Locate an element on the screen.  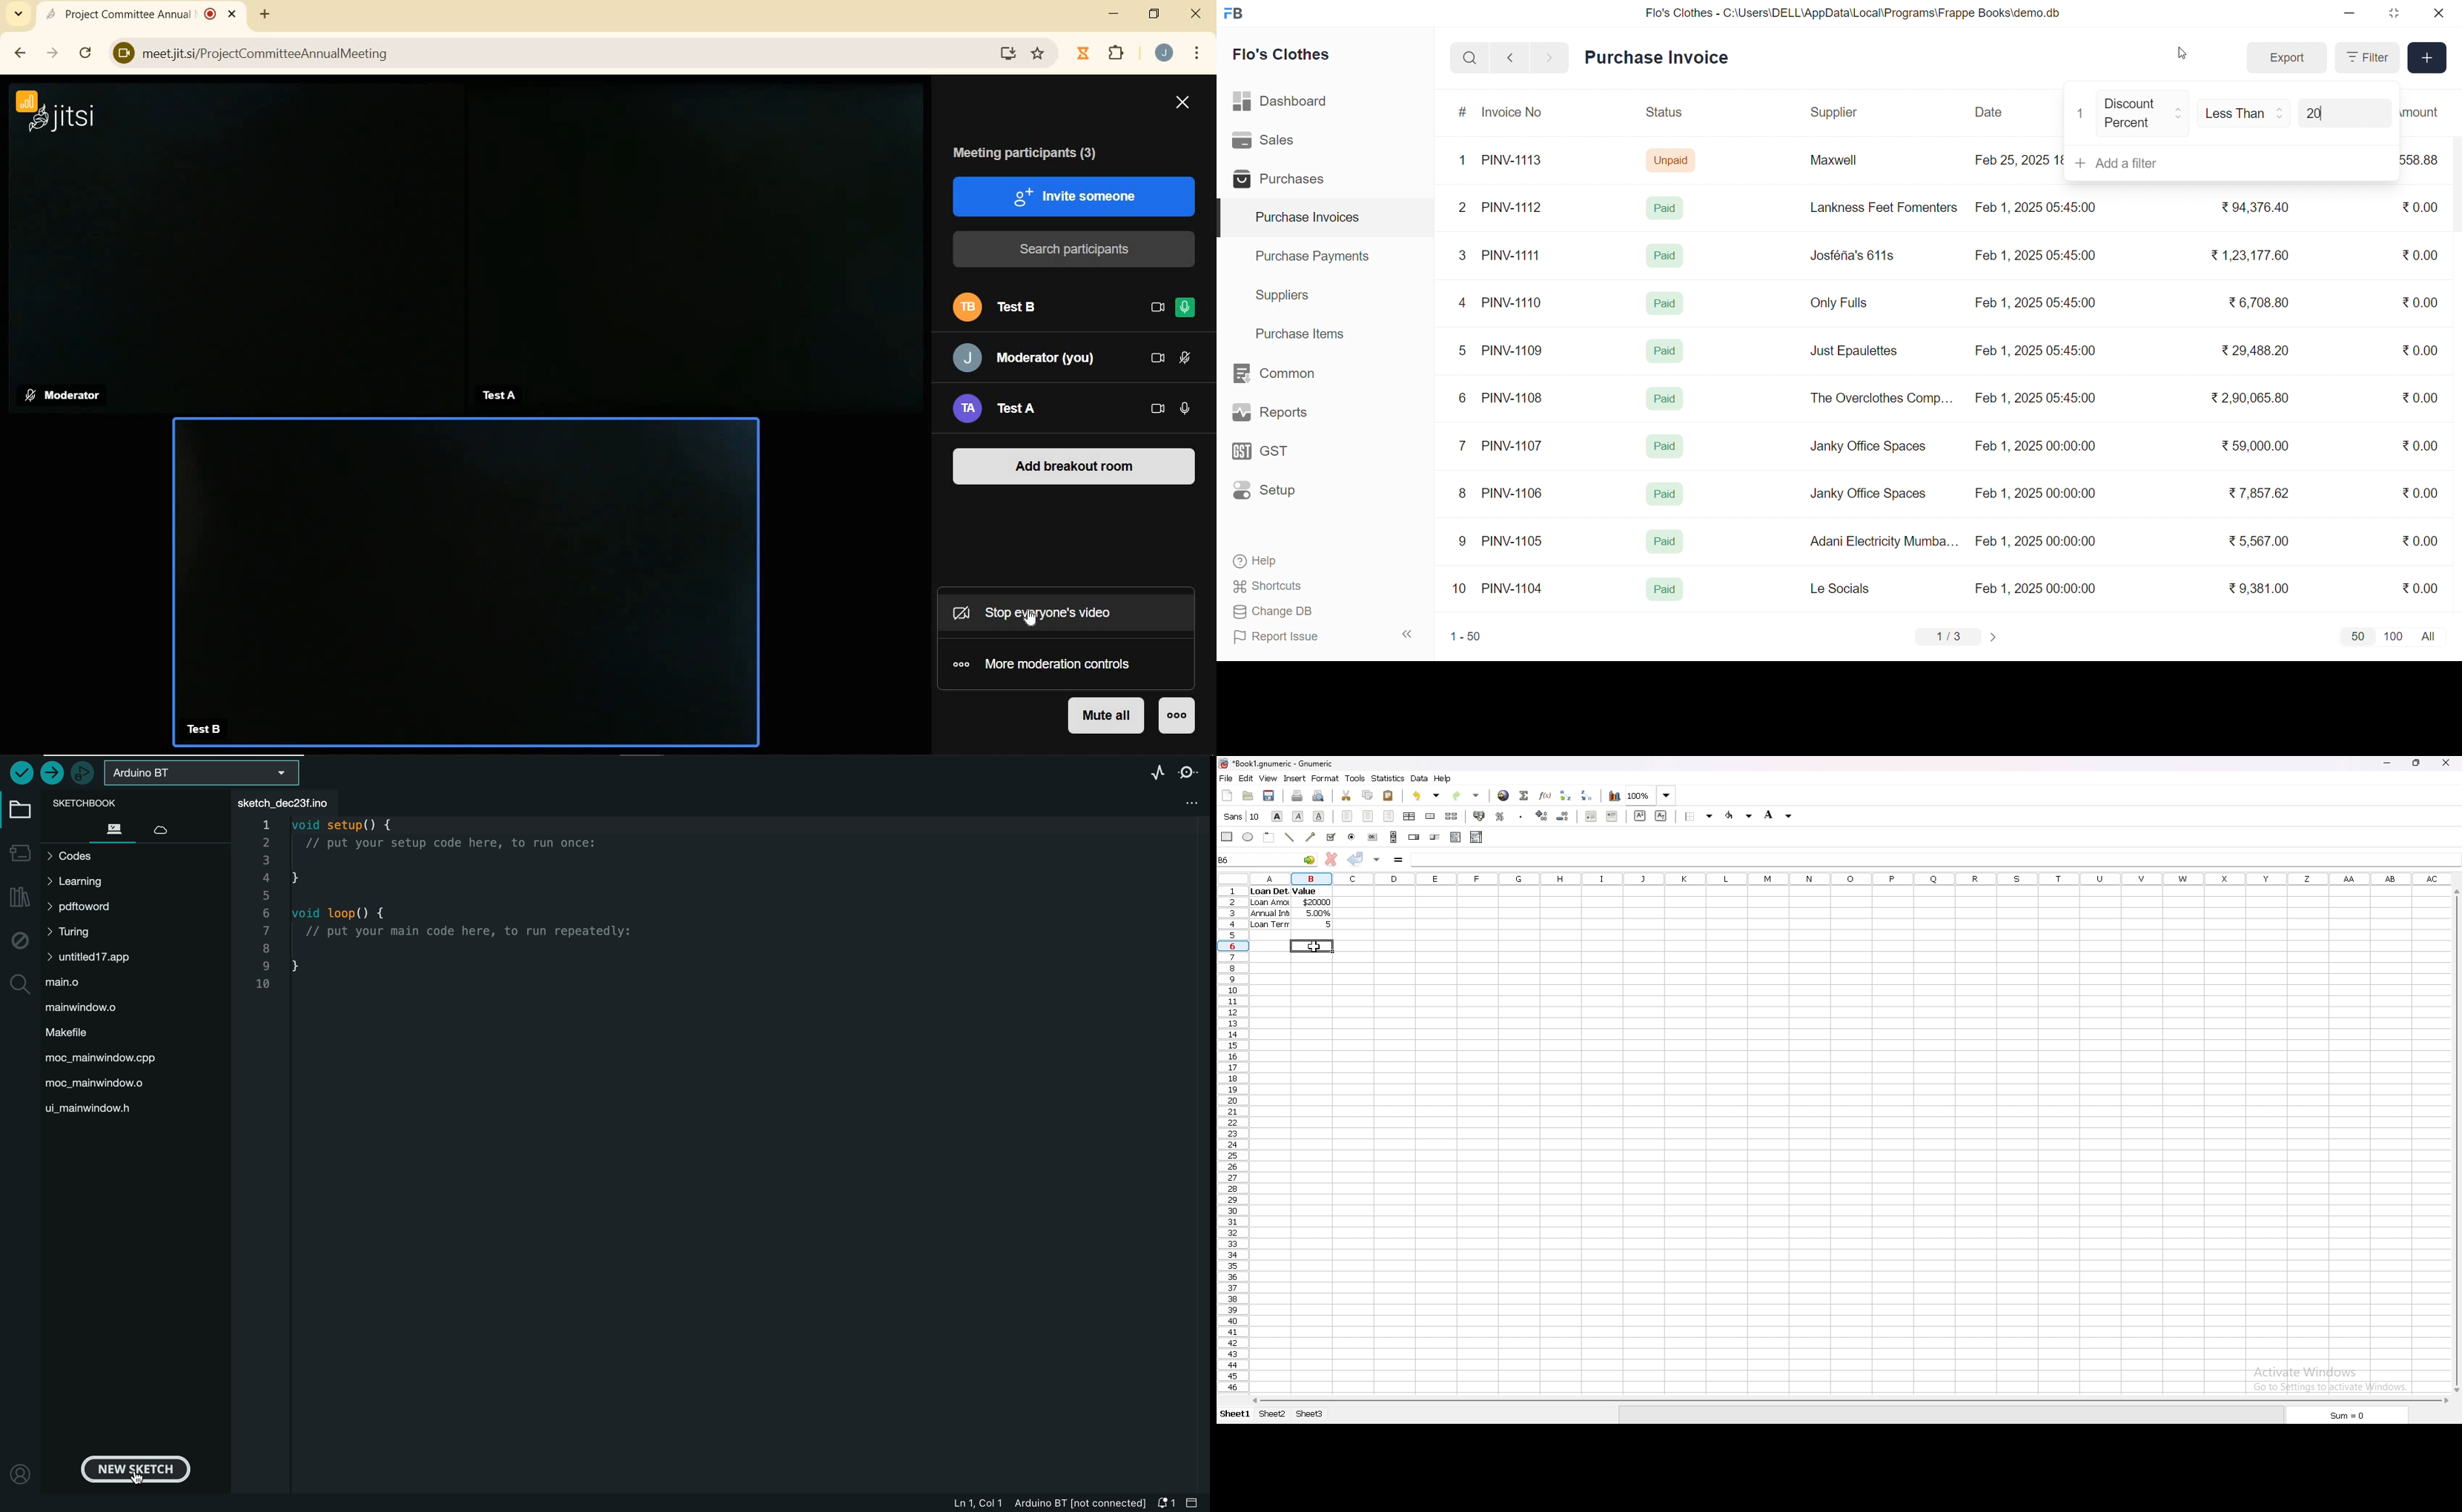
Suppliers is located at coordinates (1285, 295).